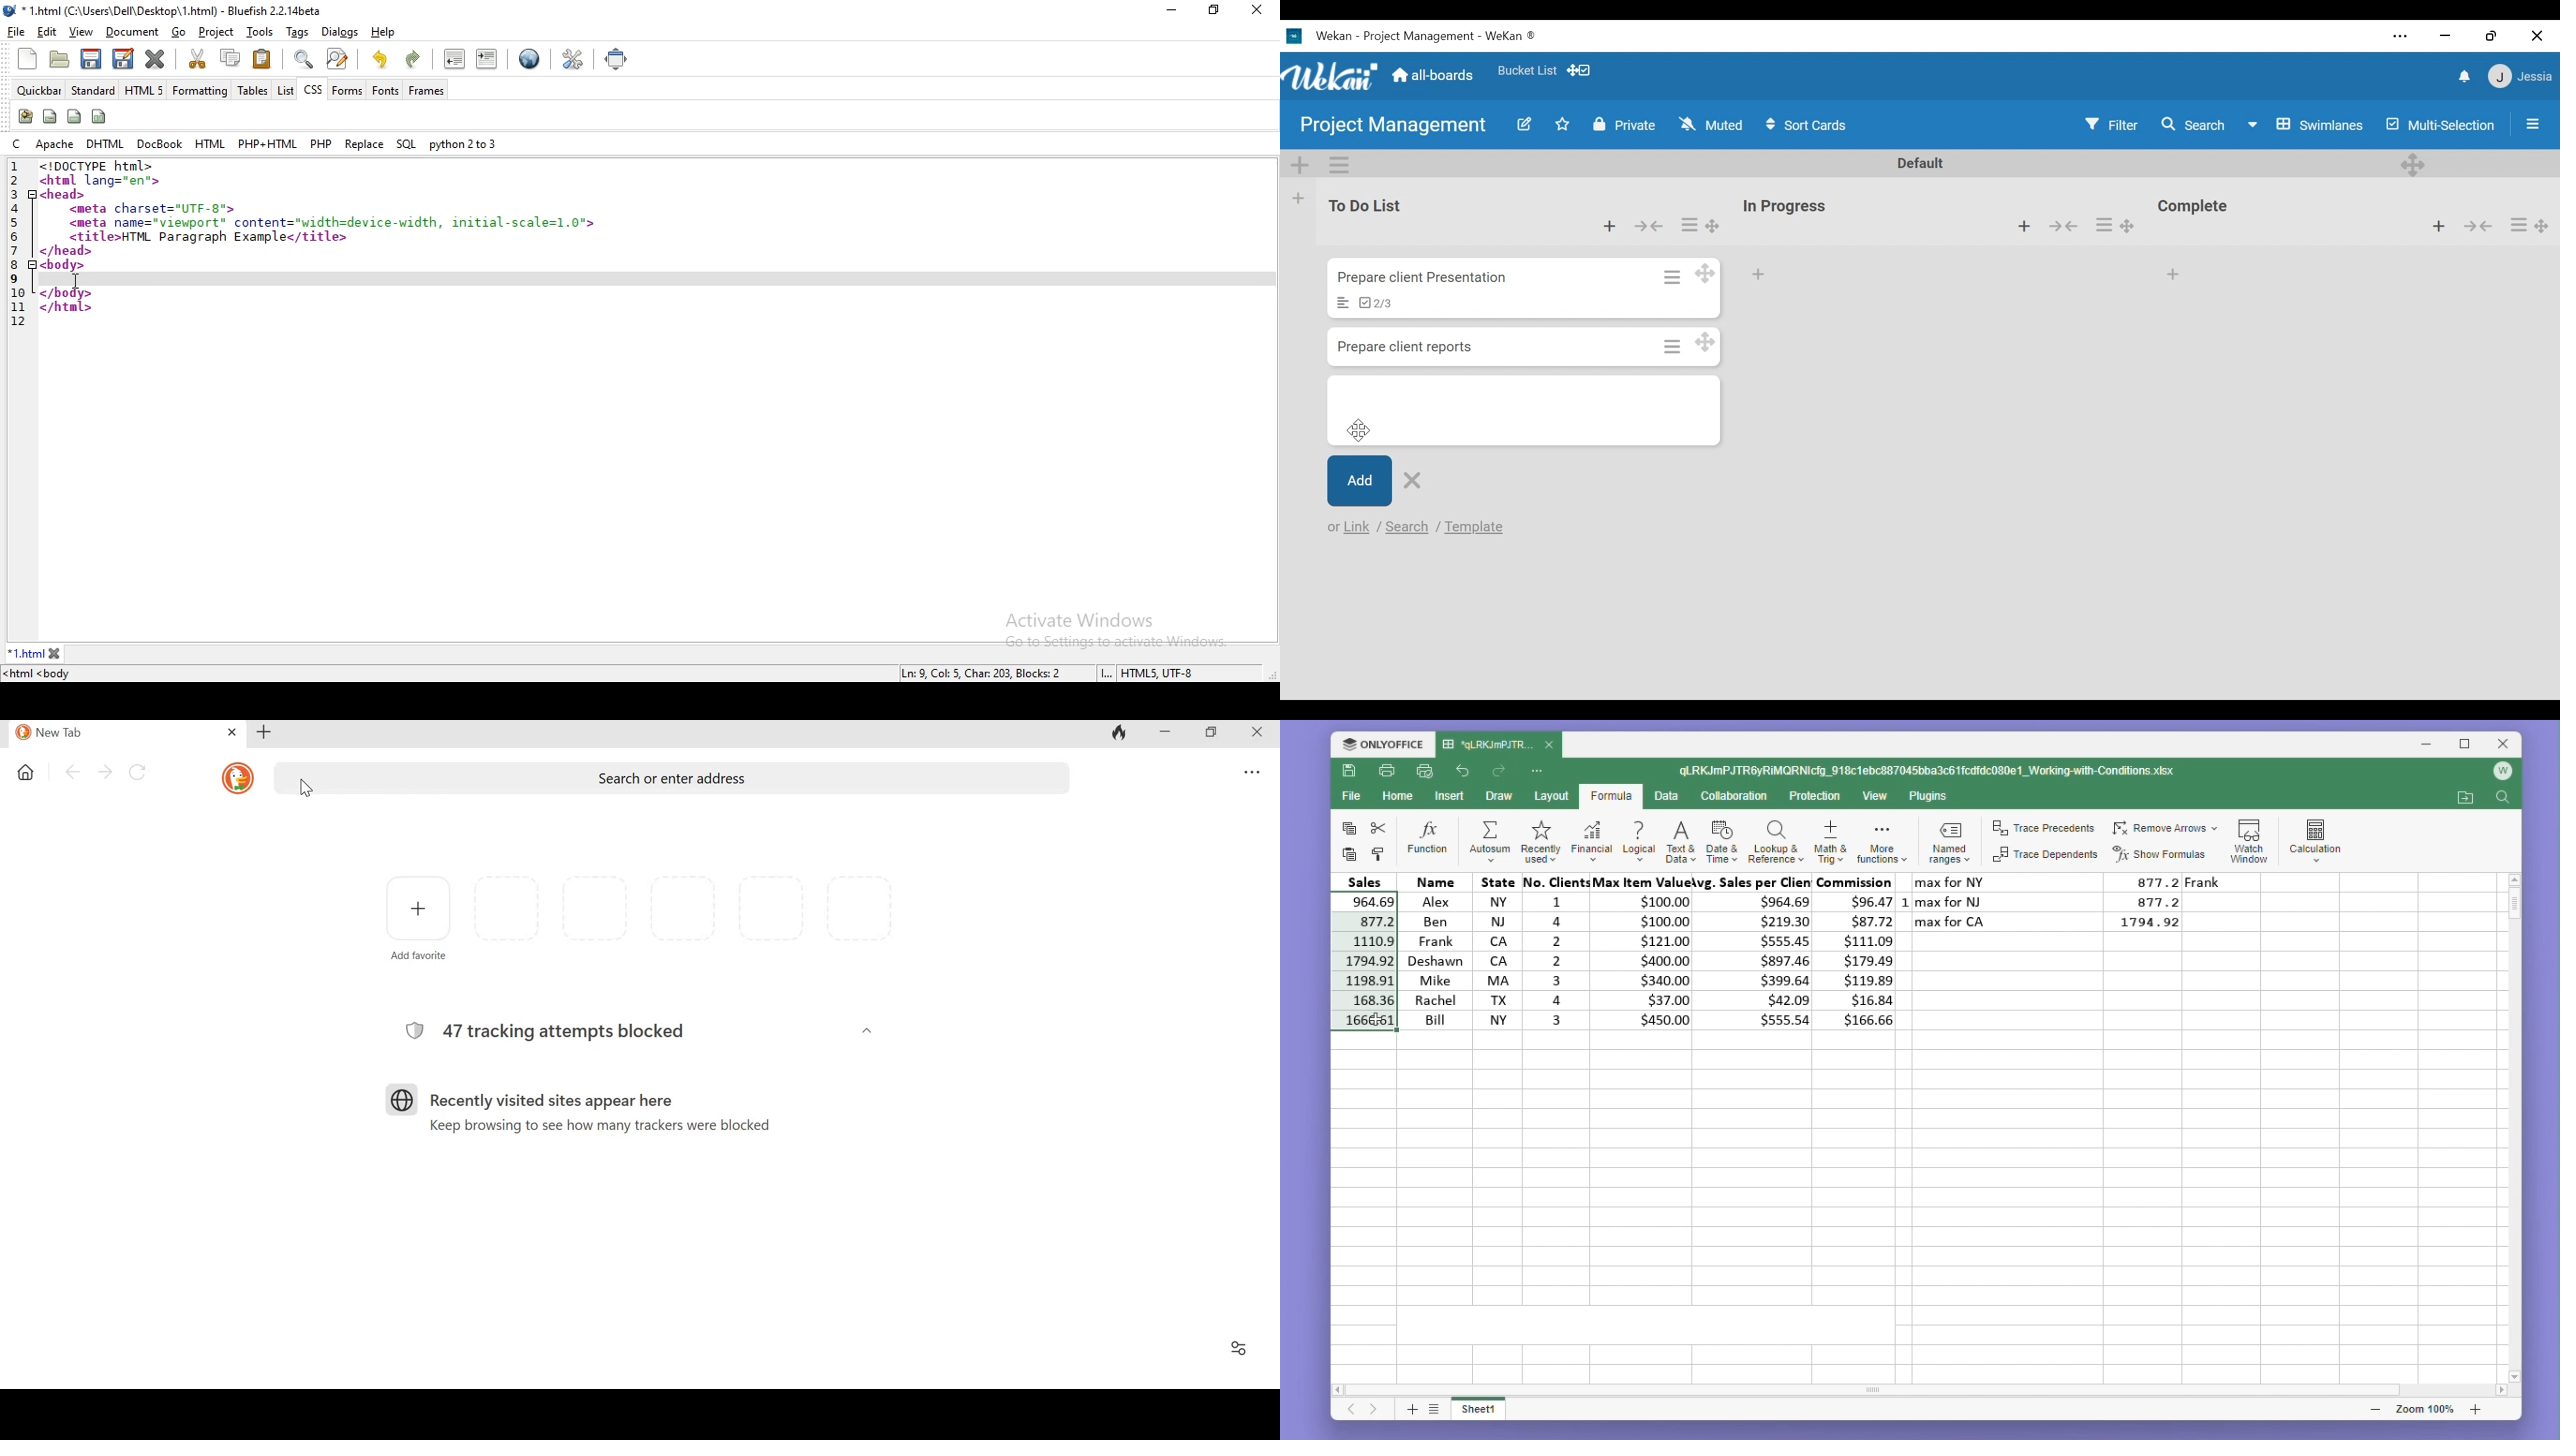 The width and height of the screenshot is (2576, 1456). I want to click on Home icon, so click(25, 774).